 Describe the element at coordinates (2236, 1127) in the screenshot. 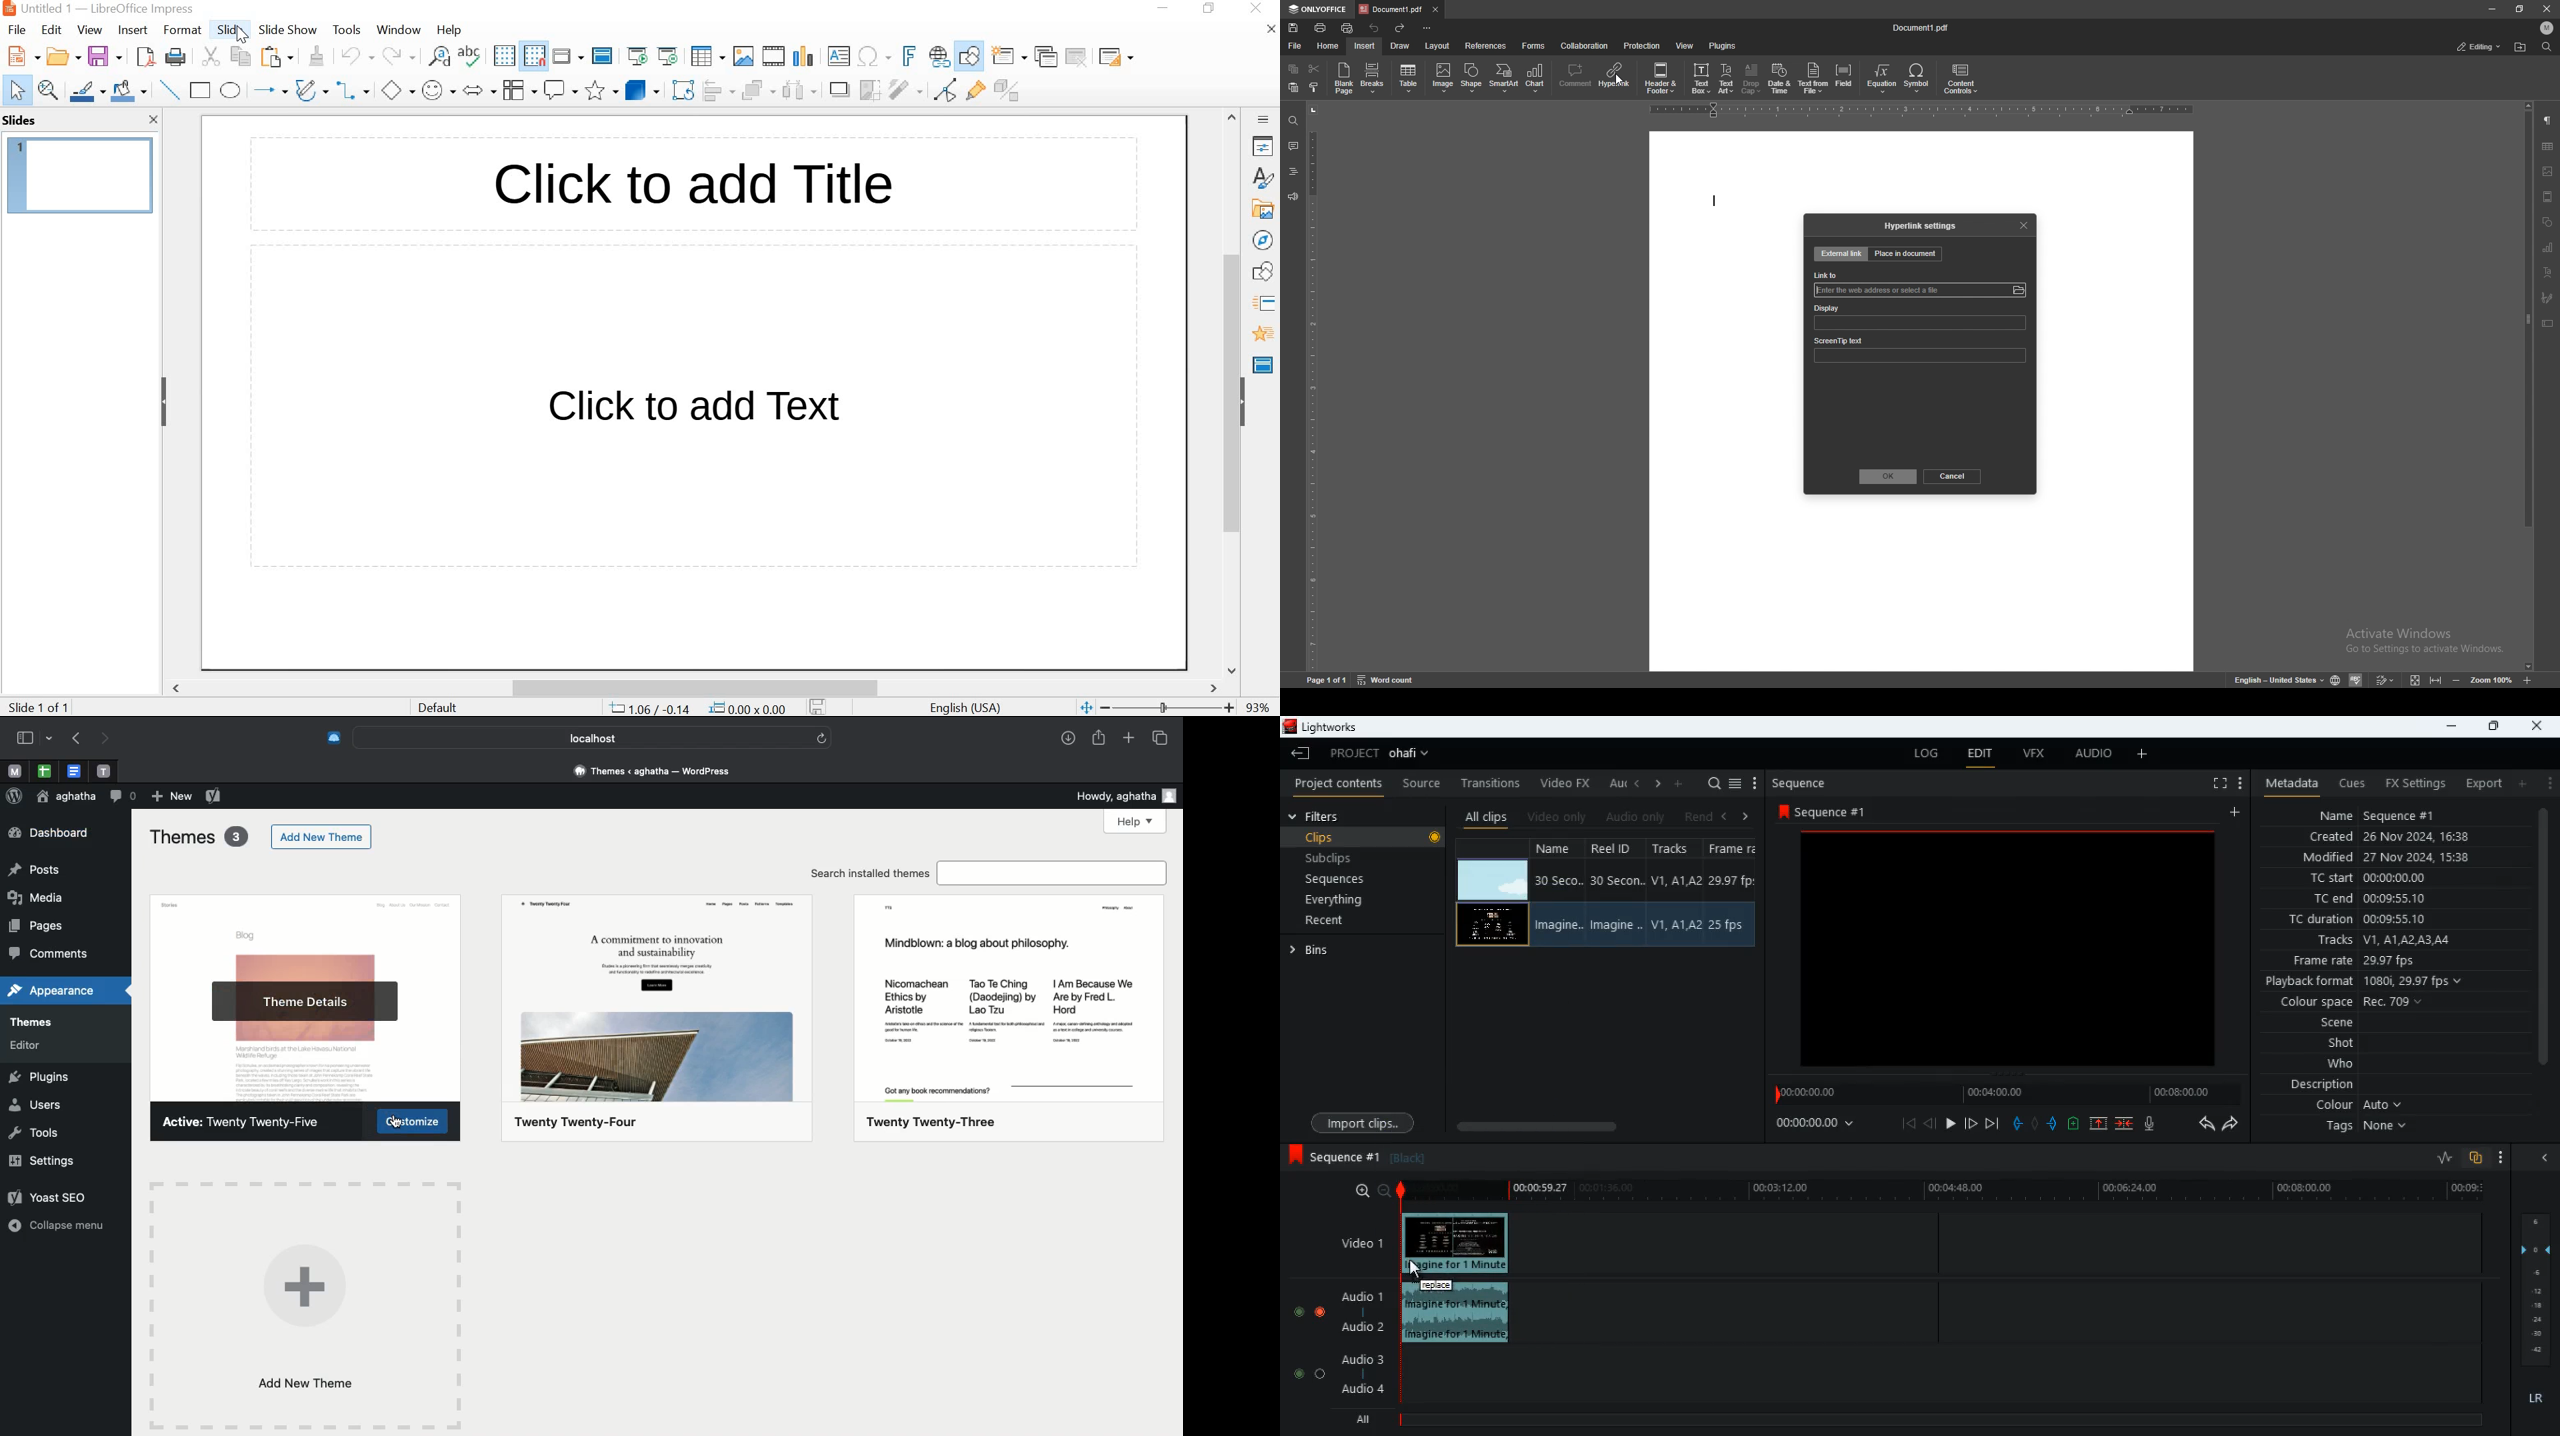

I see `forward` at that location.